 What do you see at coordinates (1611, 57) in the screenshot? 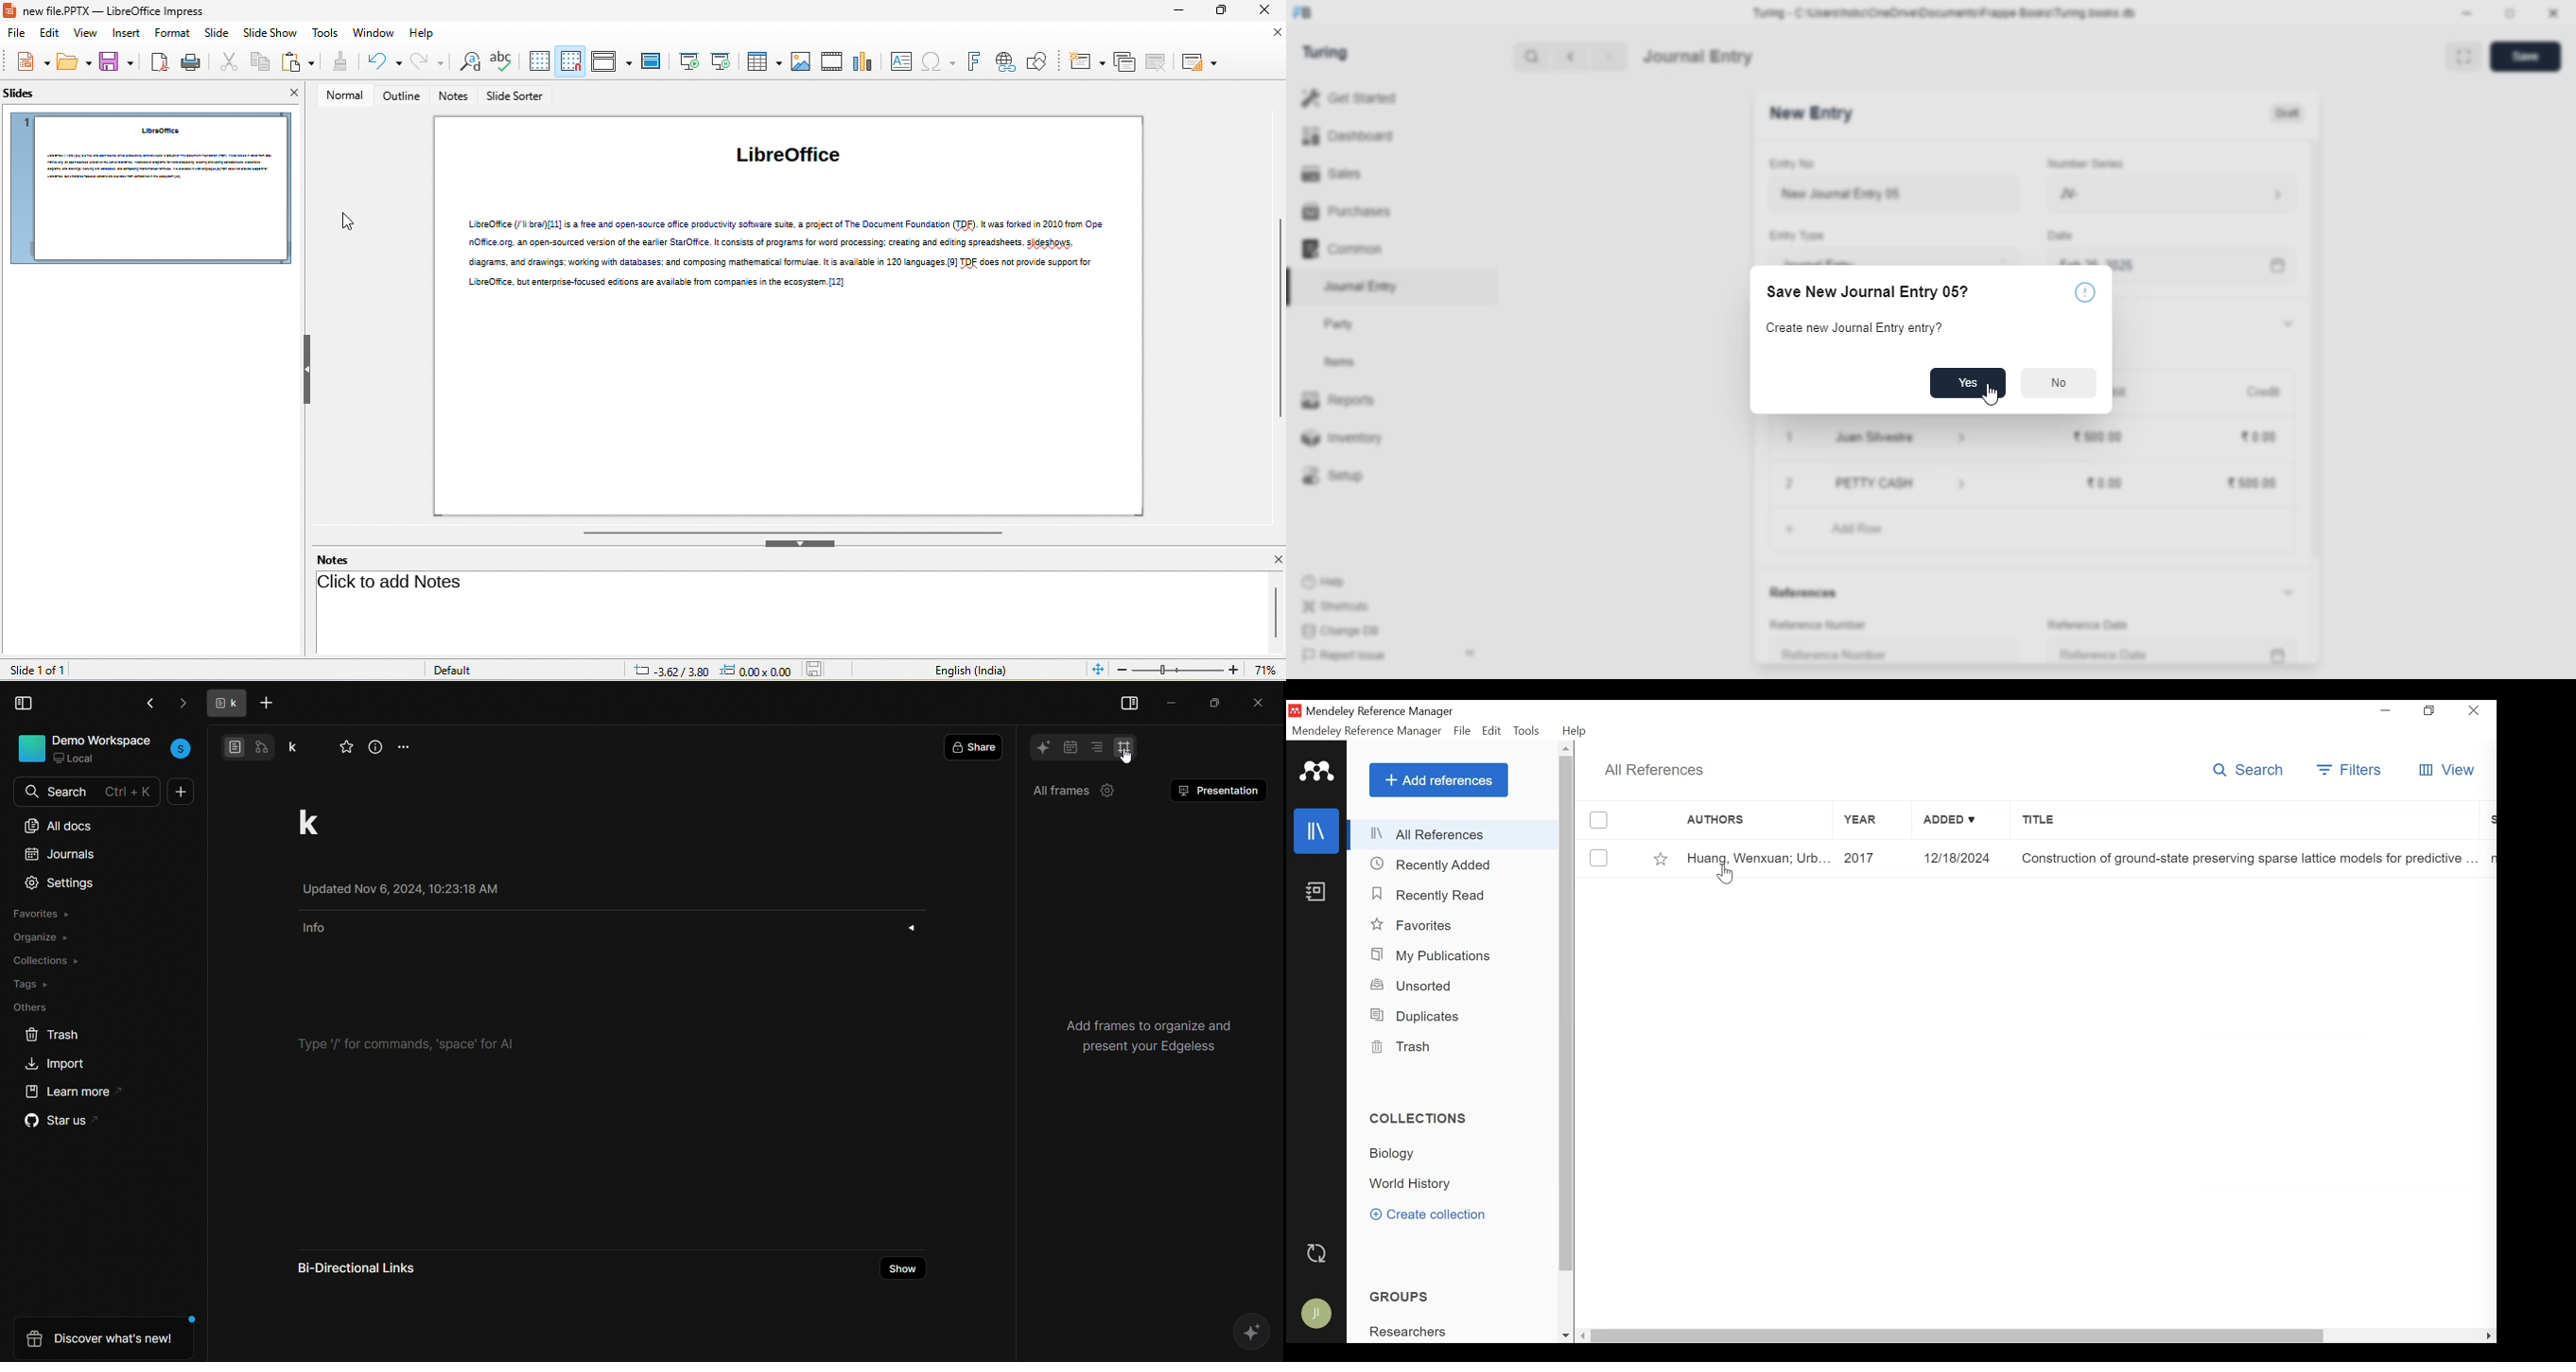
I see `next` at bounding box center [1611, 57].